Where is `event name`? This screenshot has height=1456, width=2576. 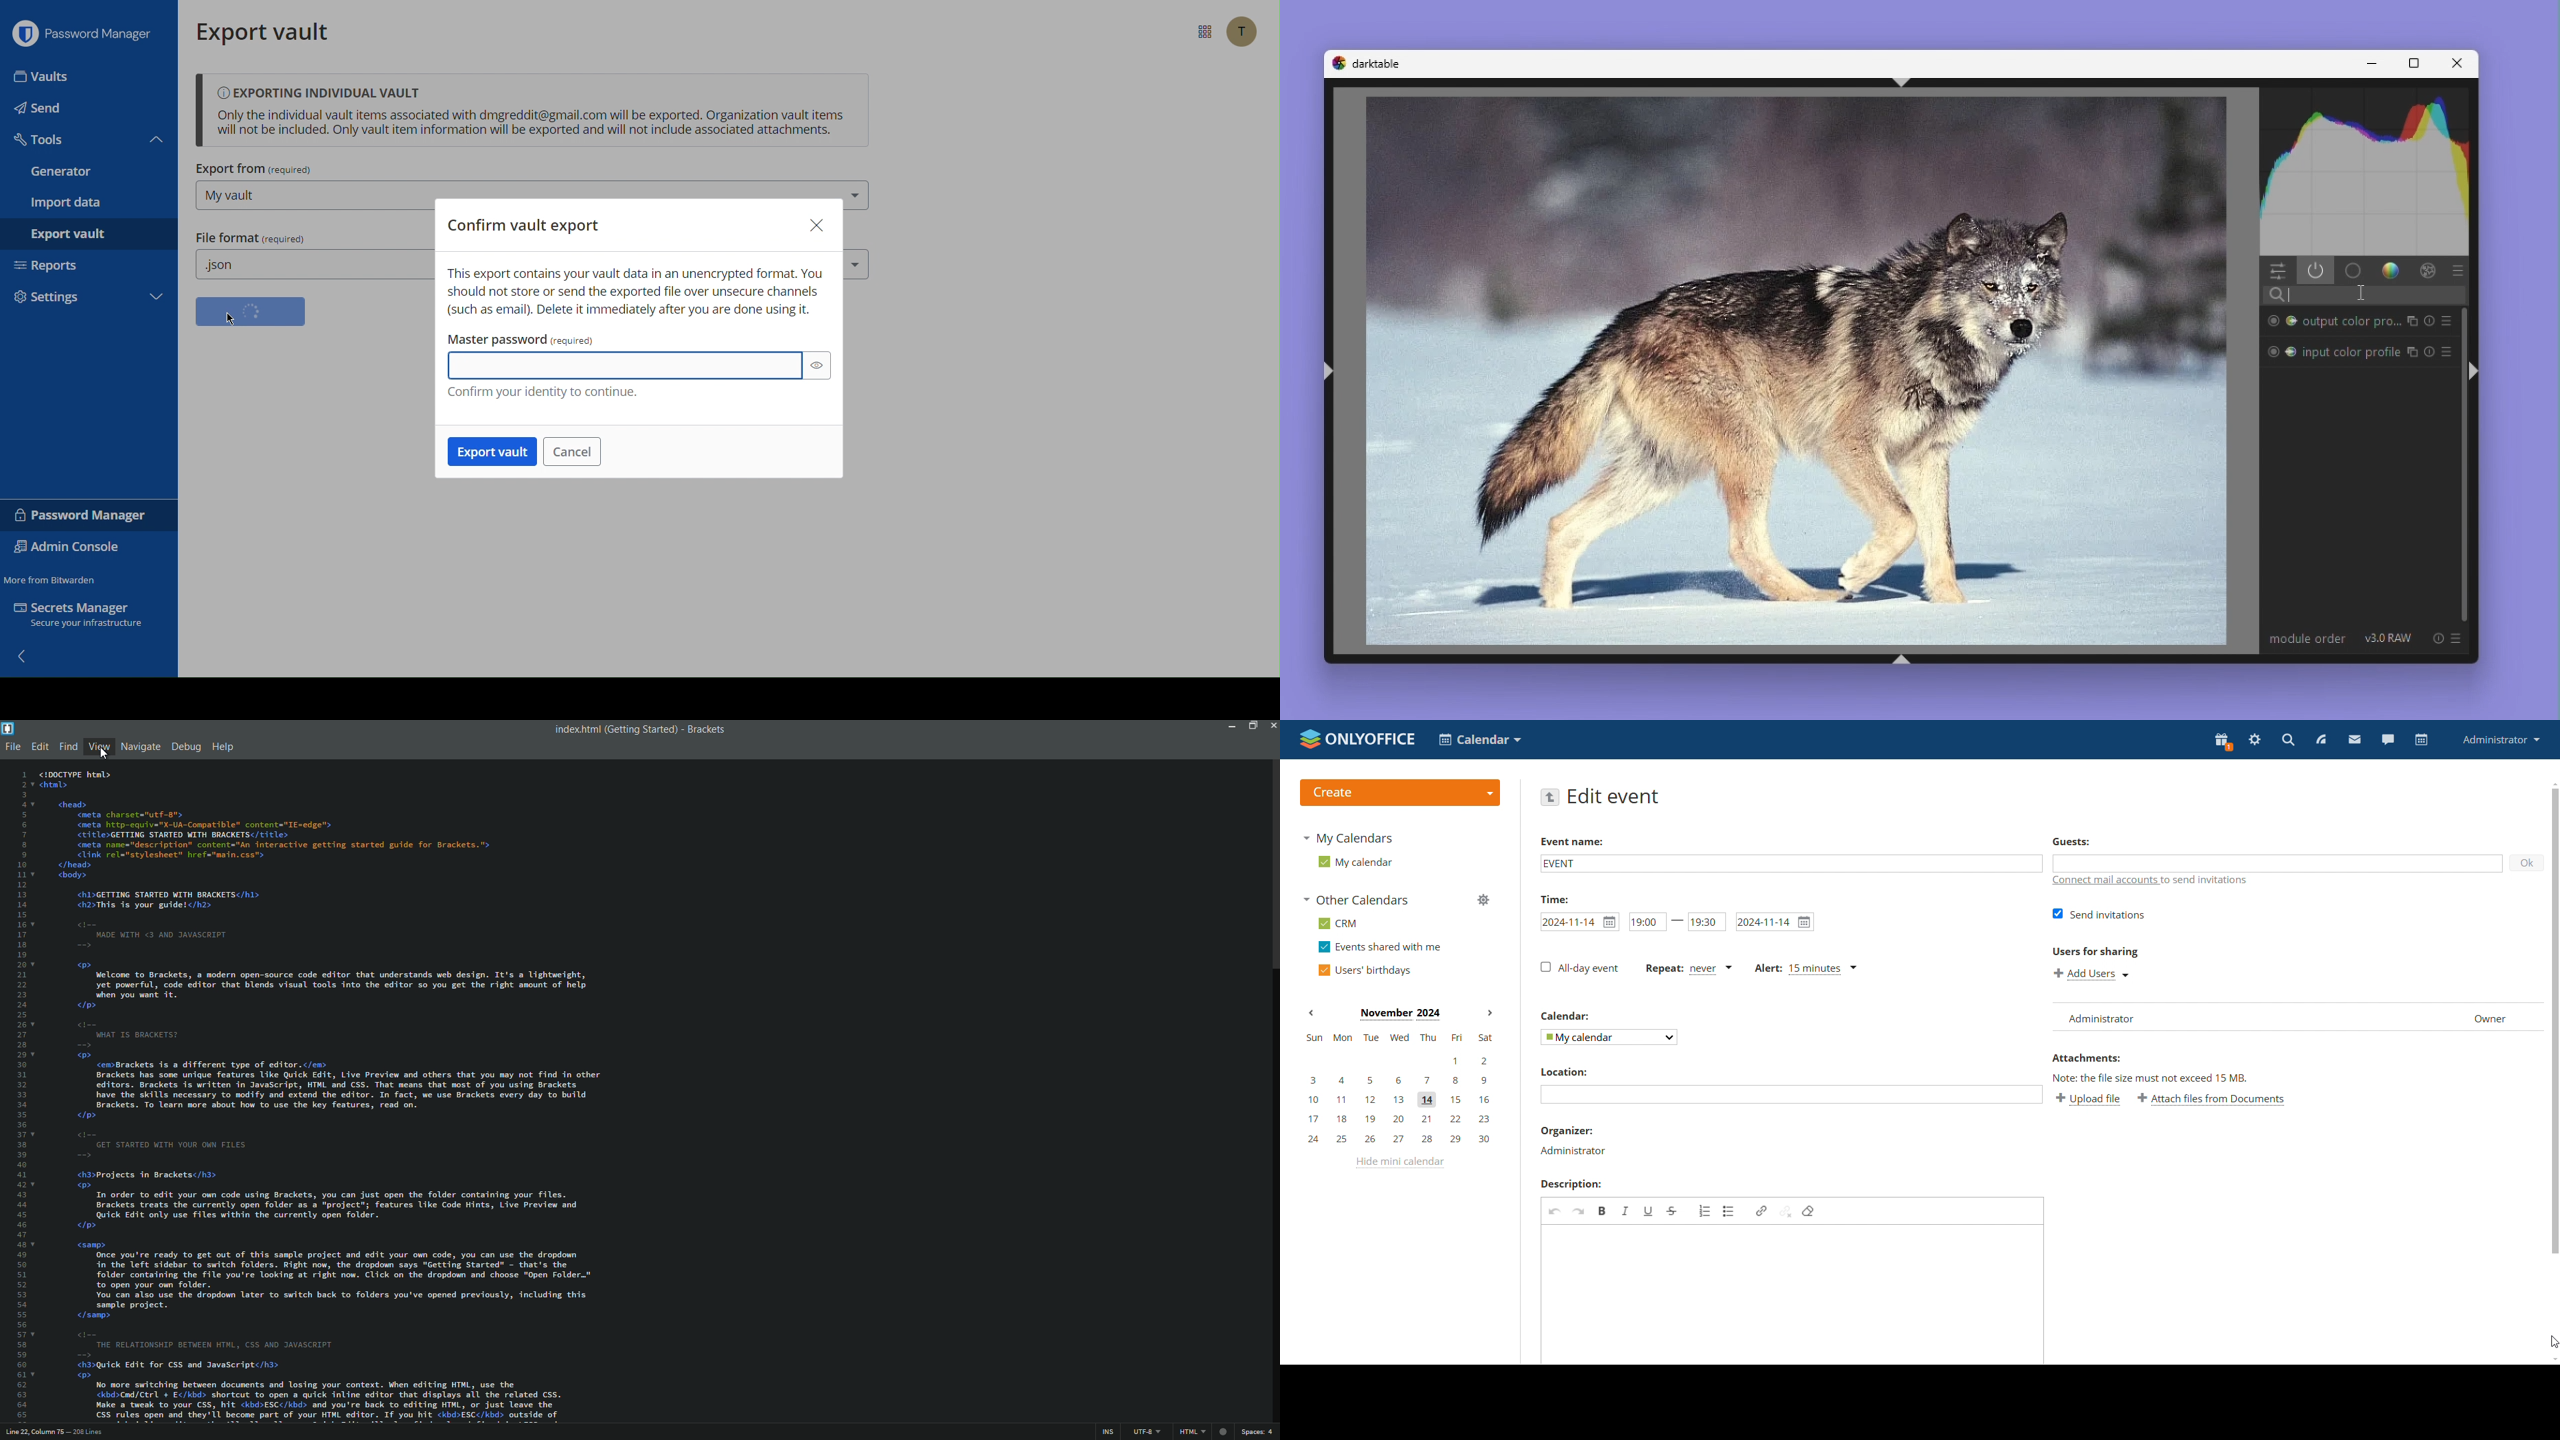 event name is located at coordinates (1571, 844).